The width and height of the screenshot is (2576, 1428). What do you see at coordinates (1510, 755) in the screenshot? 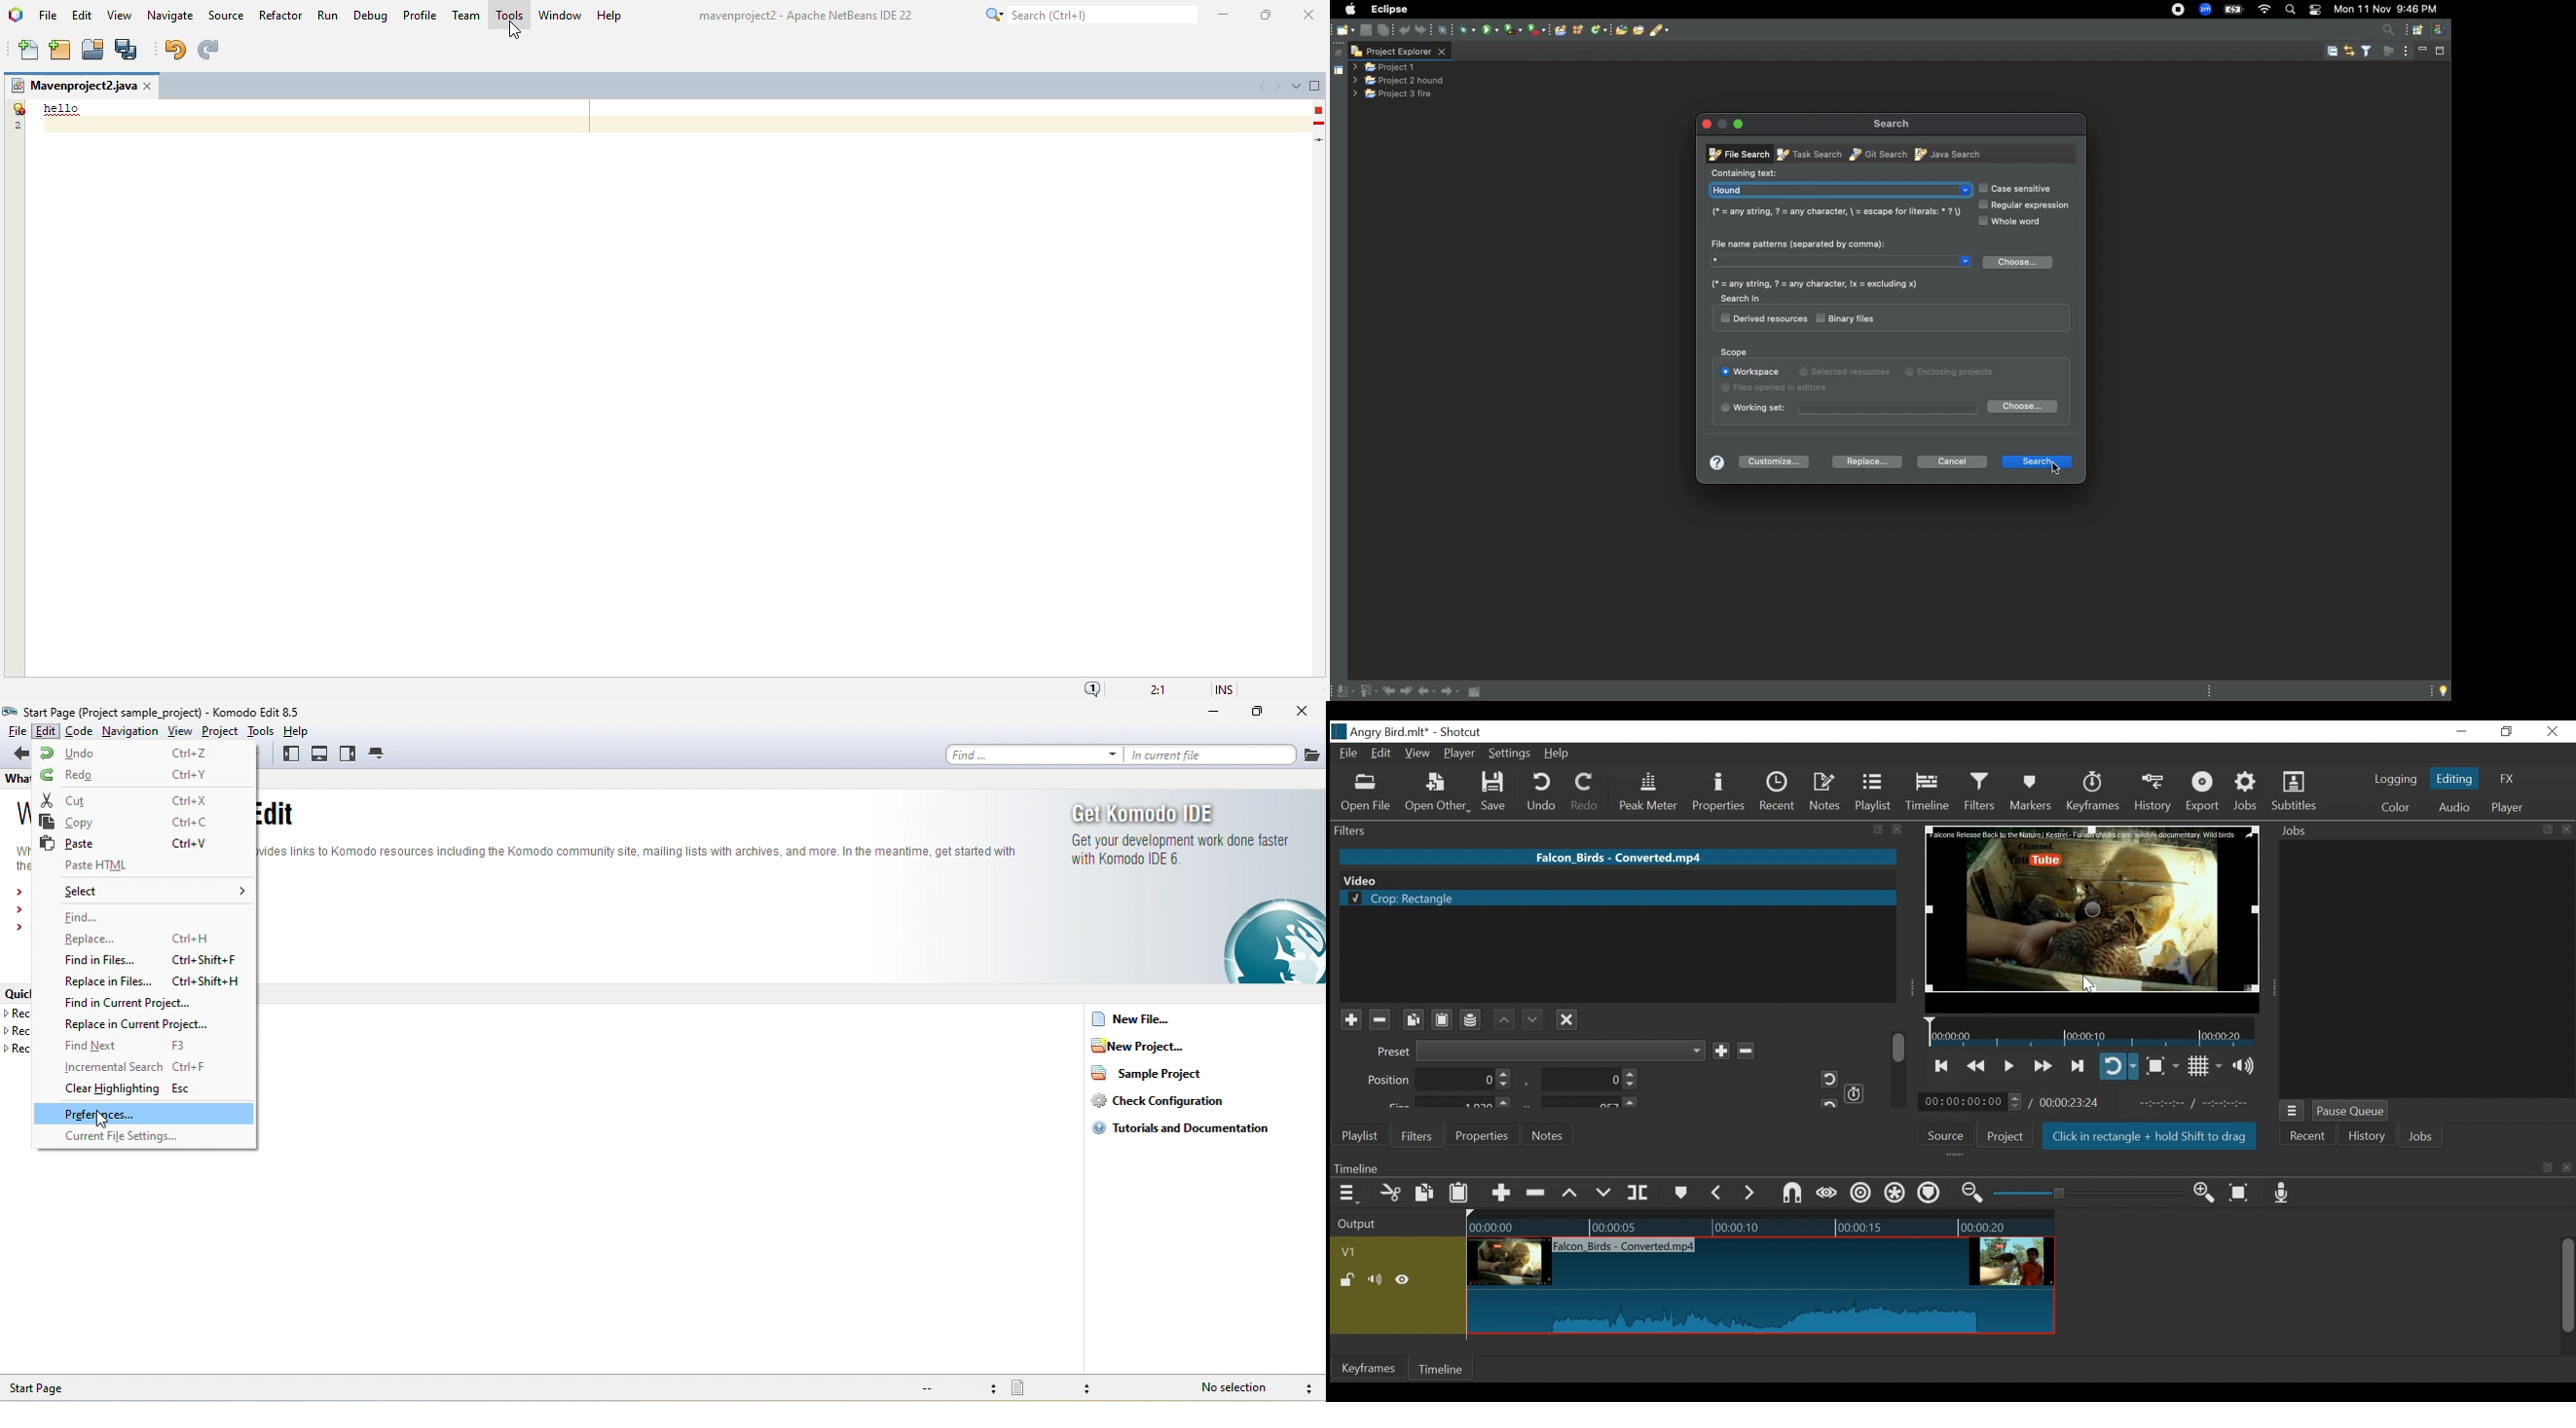
I see `Settings` at bounding box center [1510, 755].